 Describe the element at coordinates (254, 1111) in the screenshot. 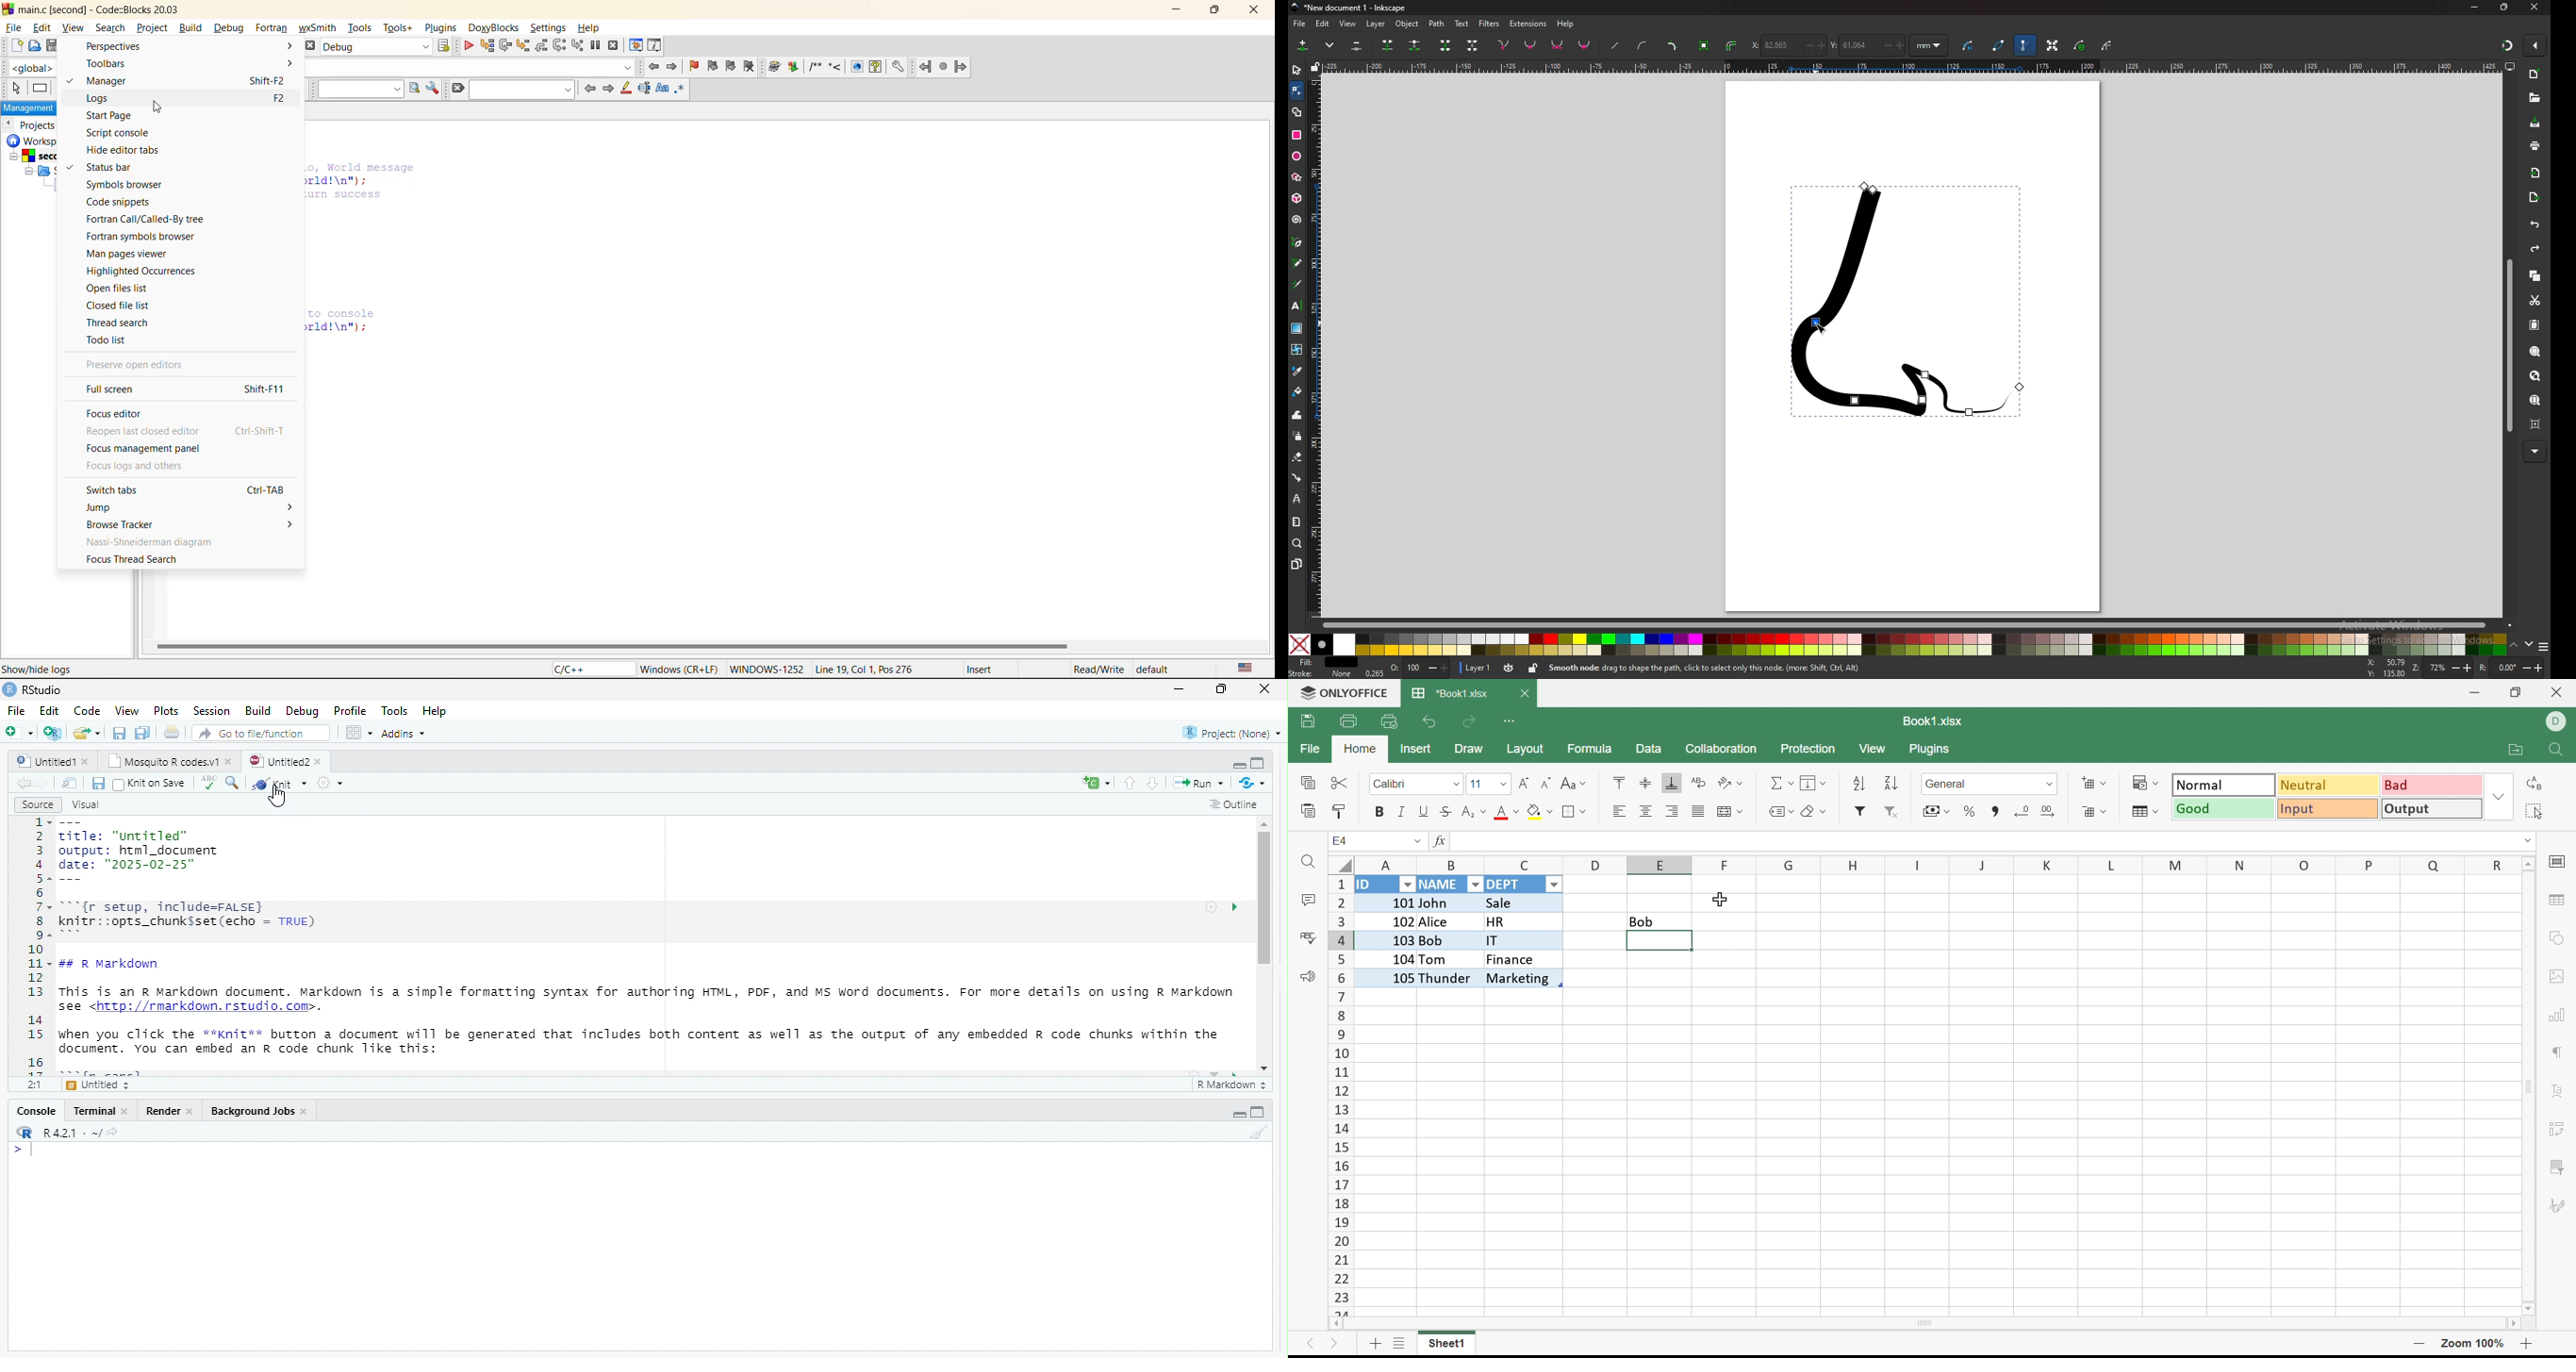

I see `Background Jobs` at that location.